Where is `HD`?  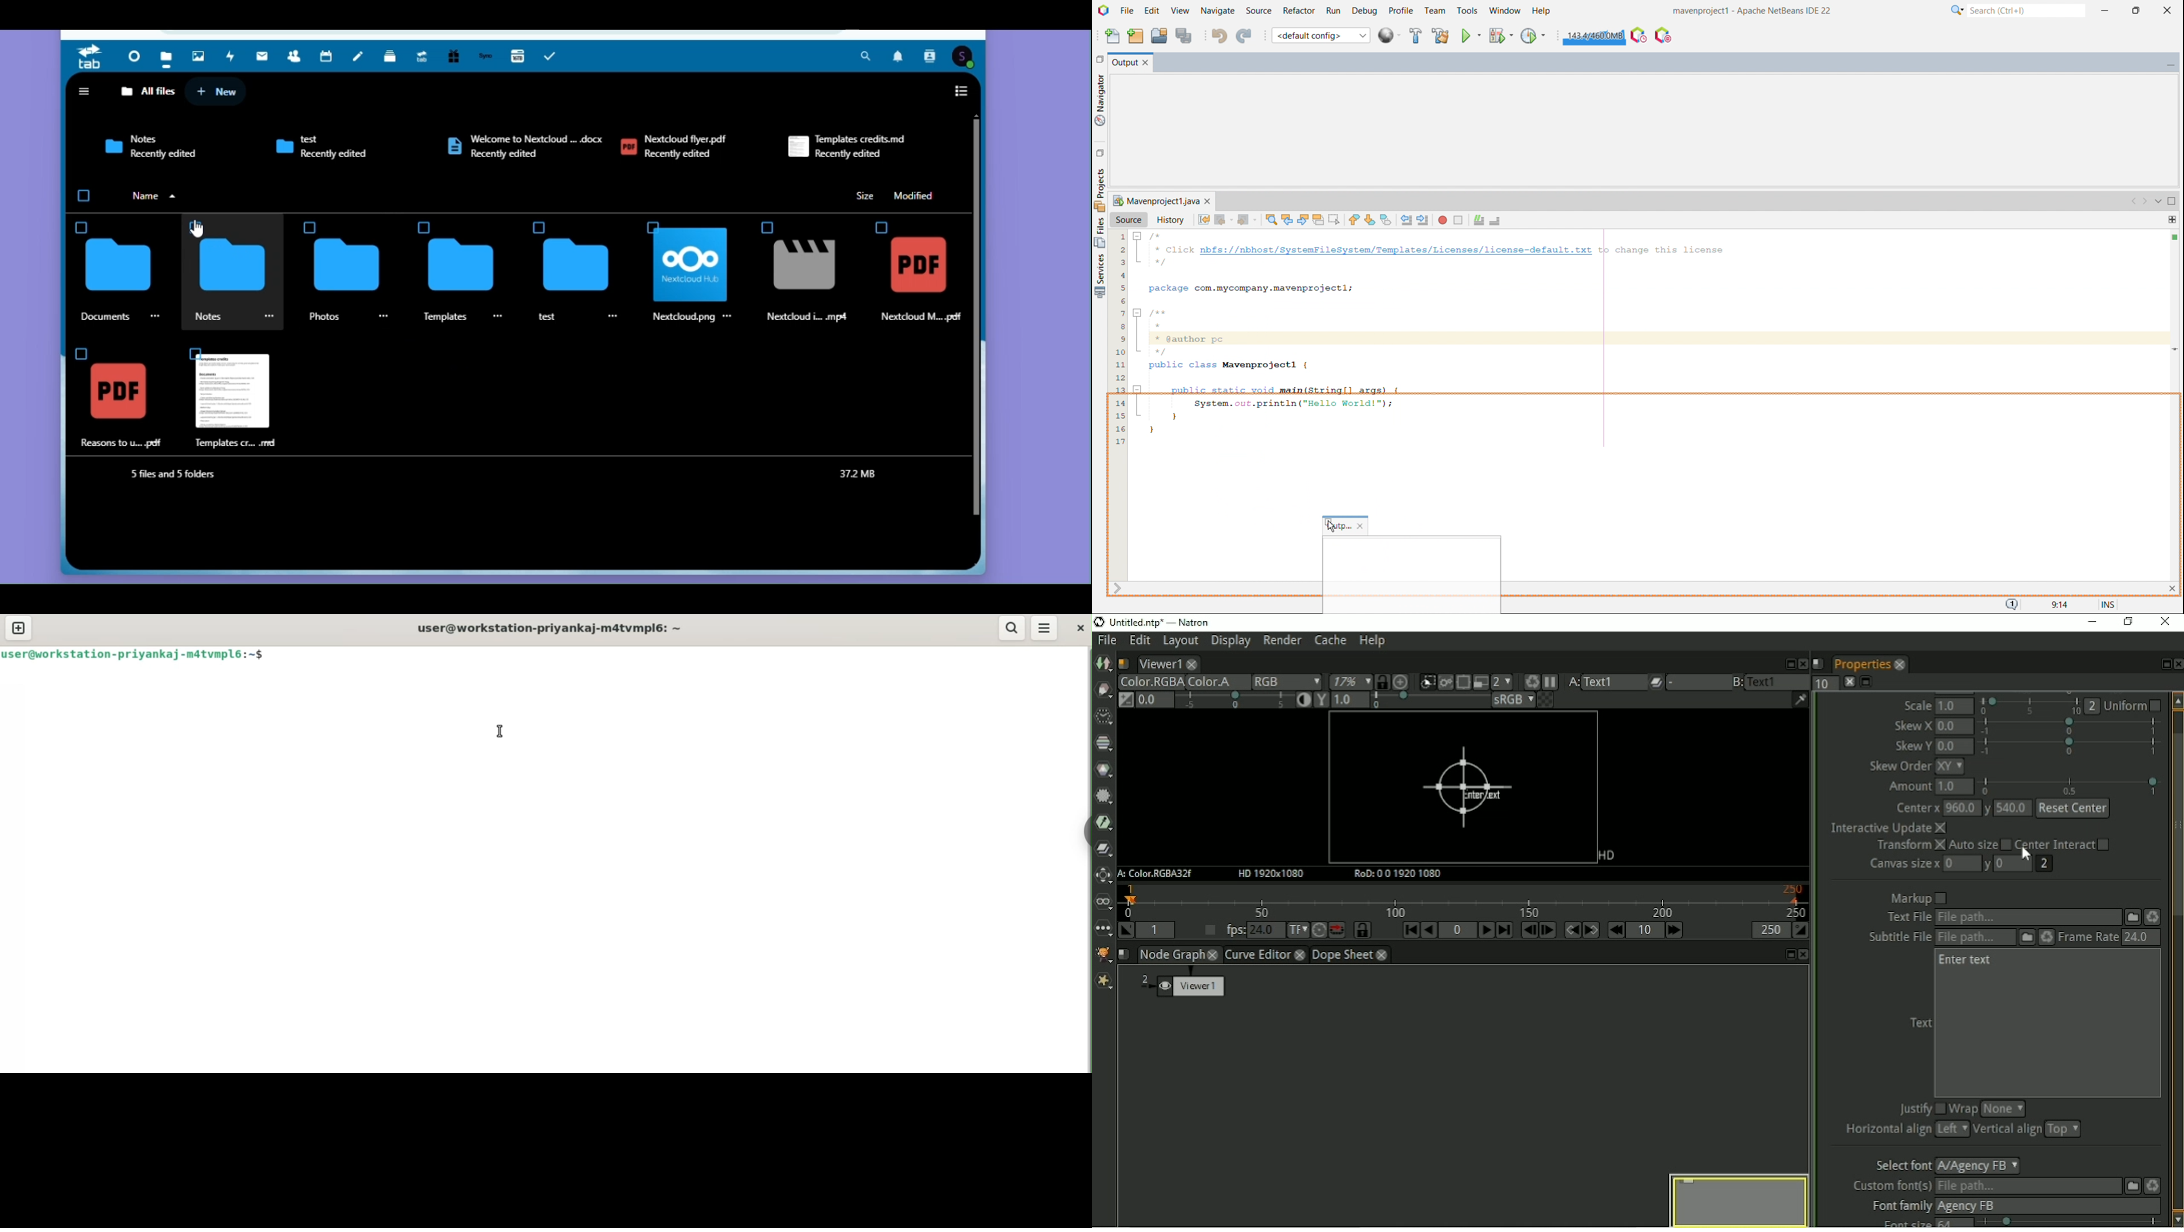 HD is located at coordinates (1604, 856).